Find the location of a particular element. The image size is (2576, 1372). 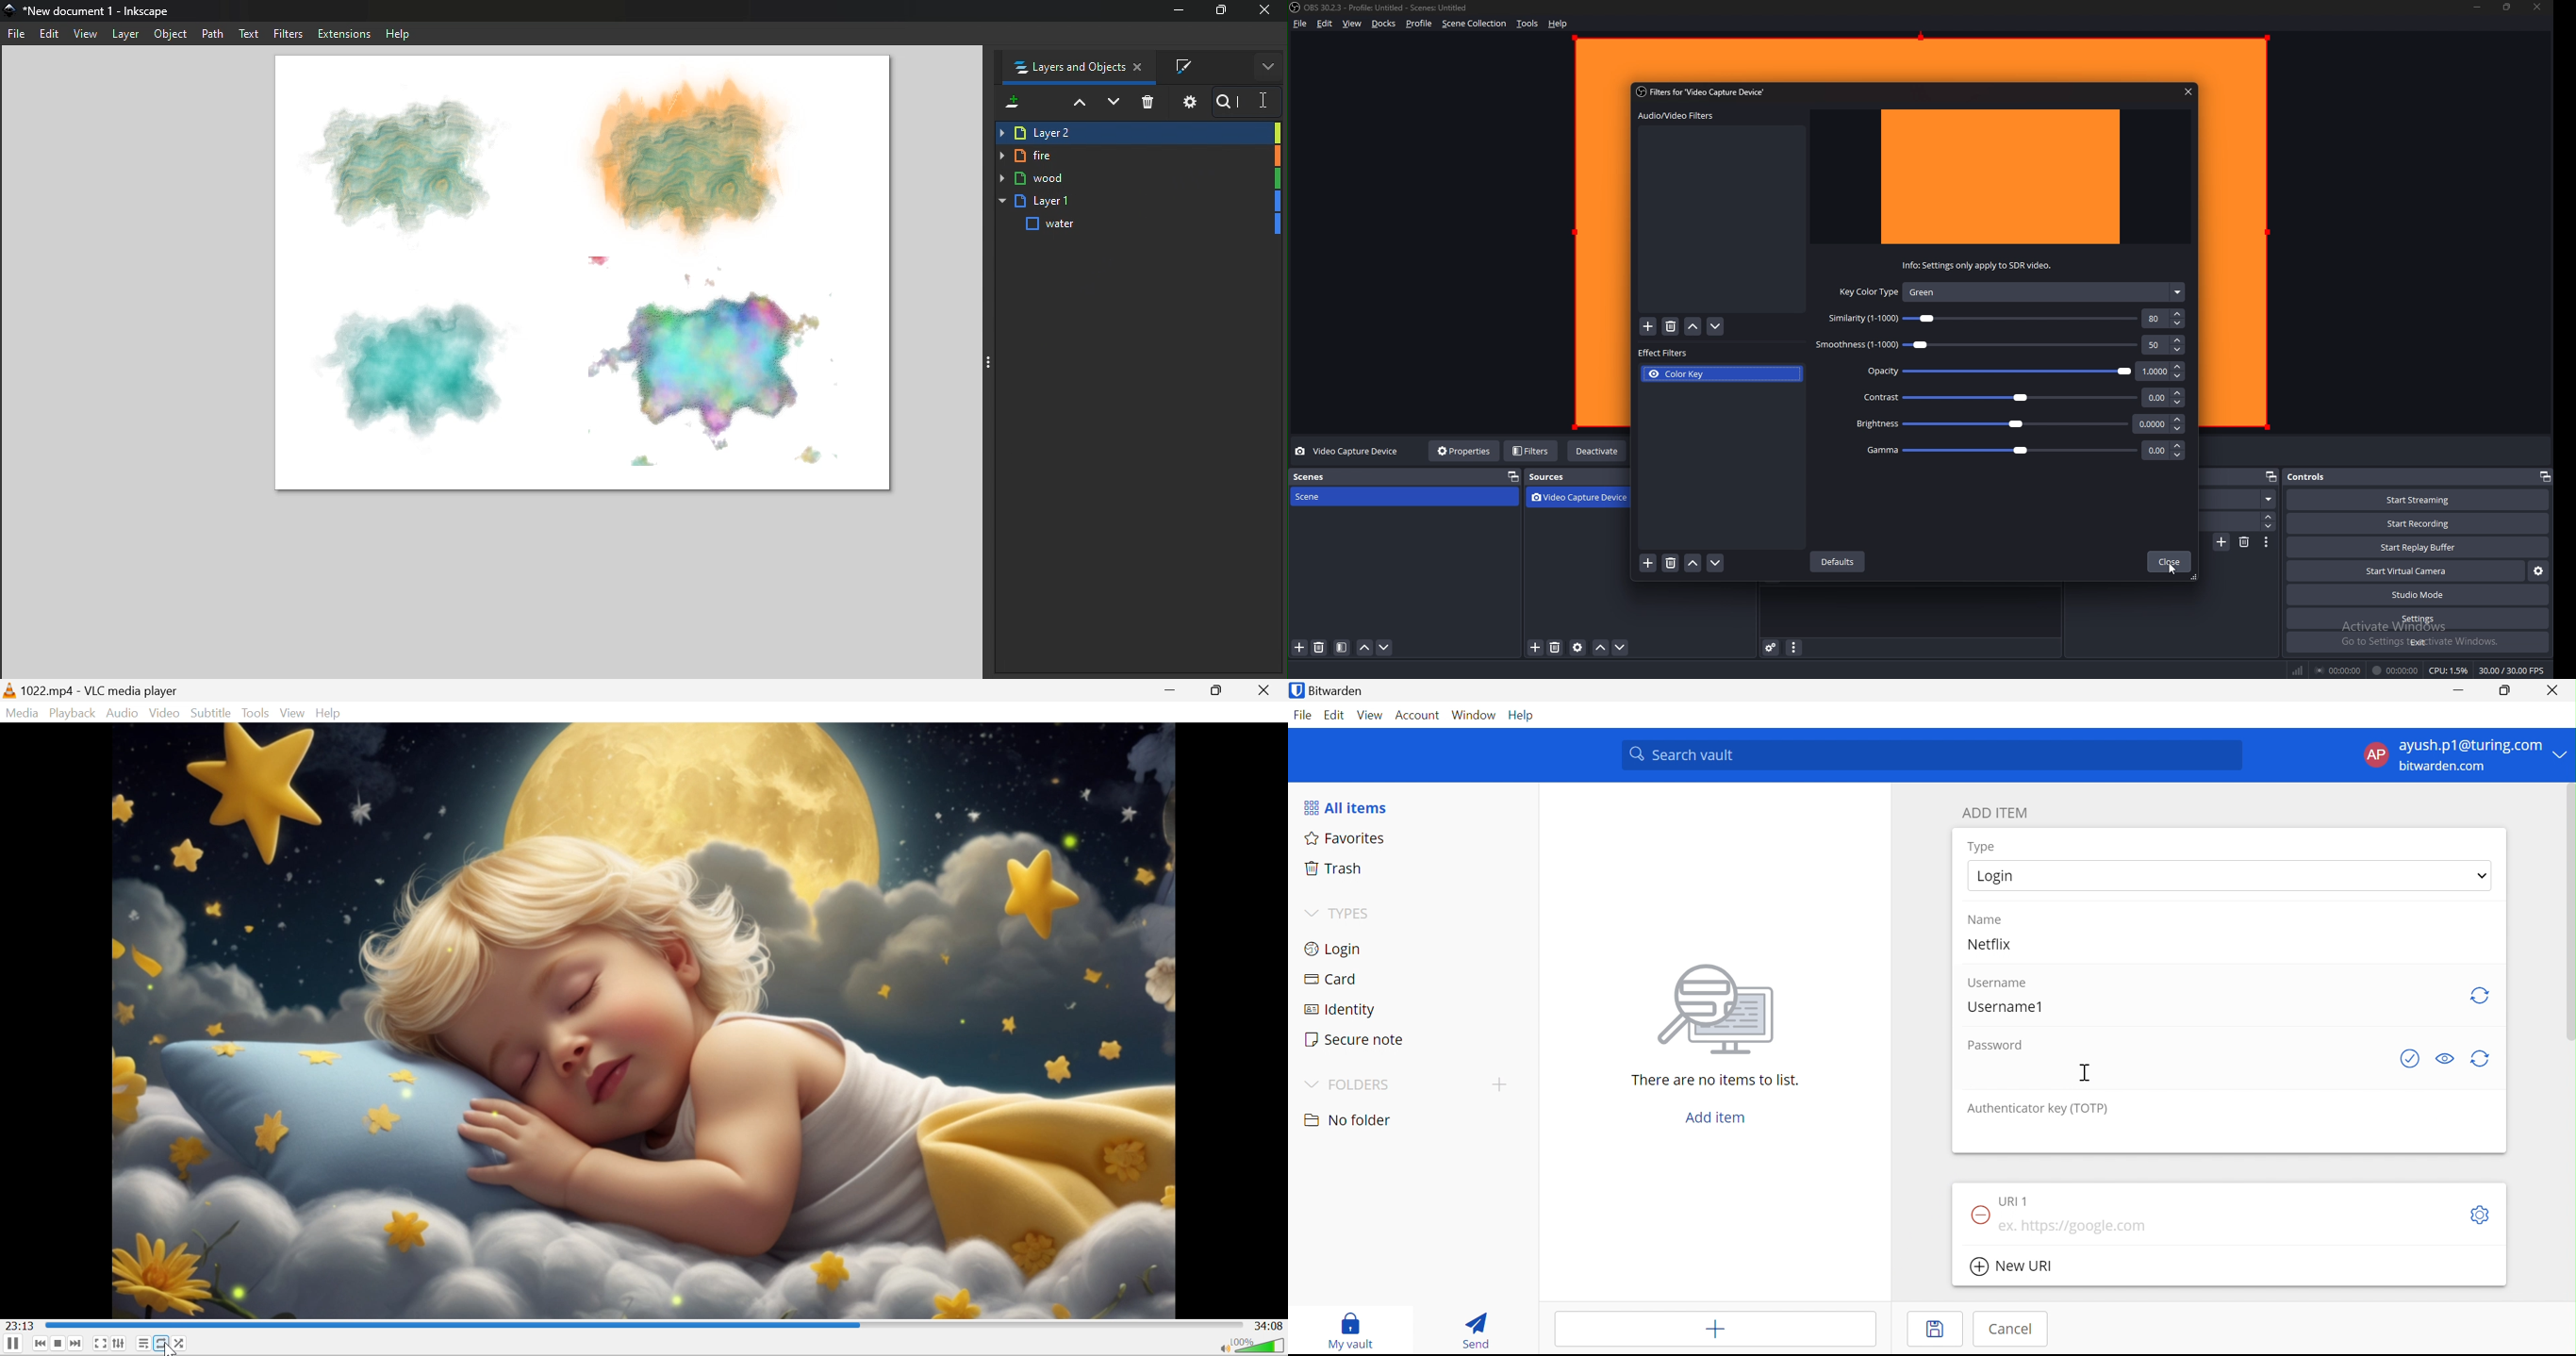

ADD ITEM is located at coordinates (1994, 813).